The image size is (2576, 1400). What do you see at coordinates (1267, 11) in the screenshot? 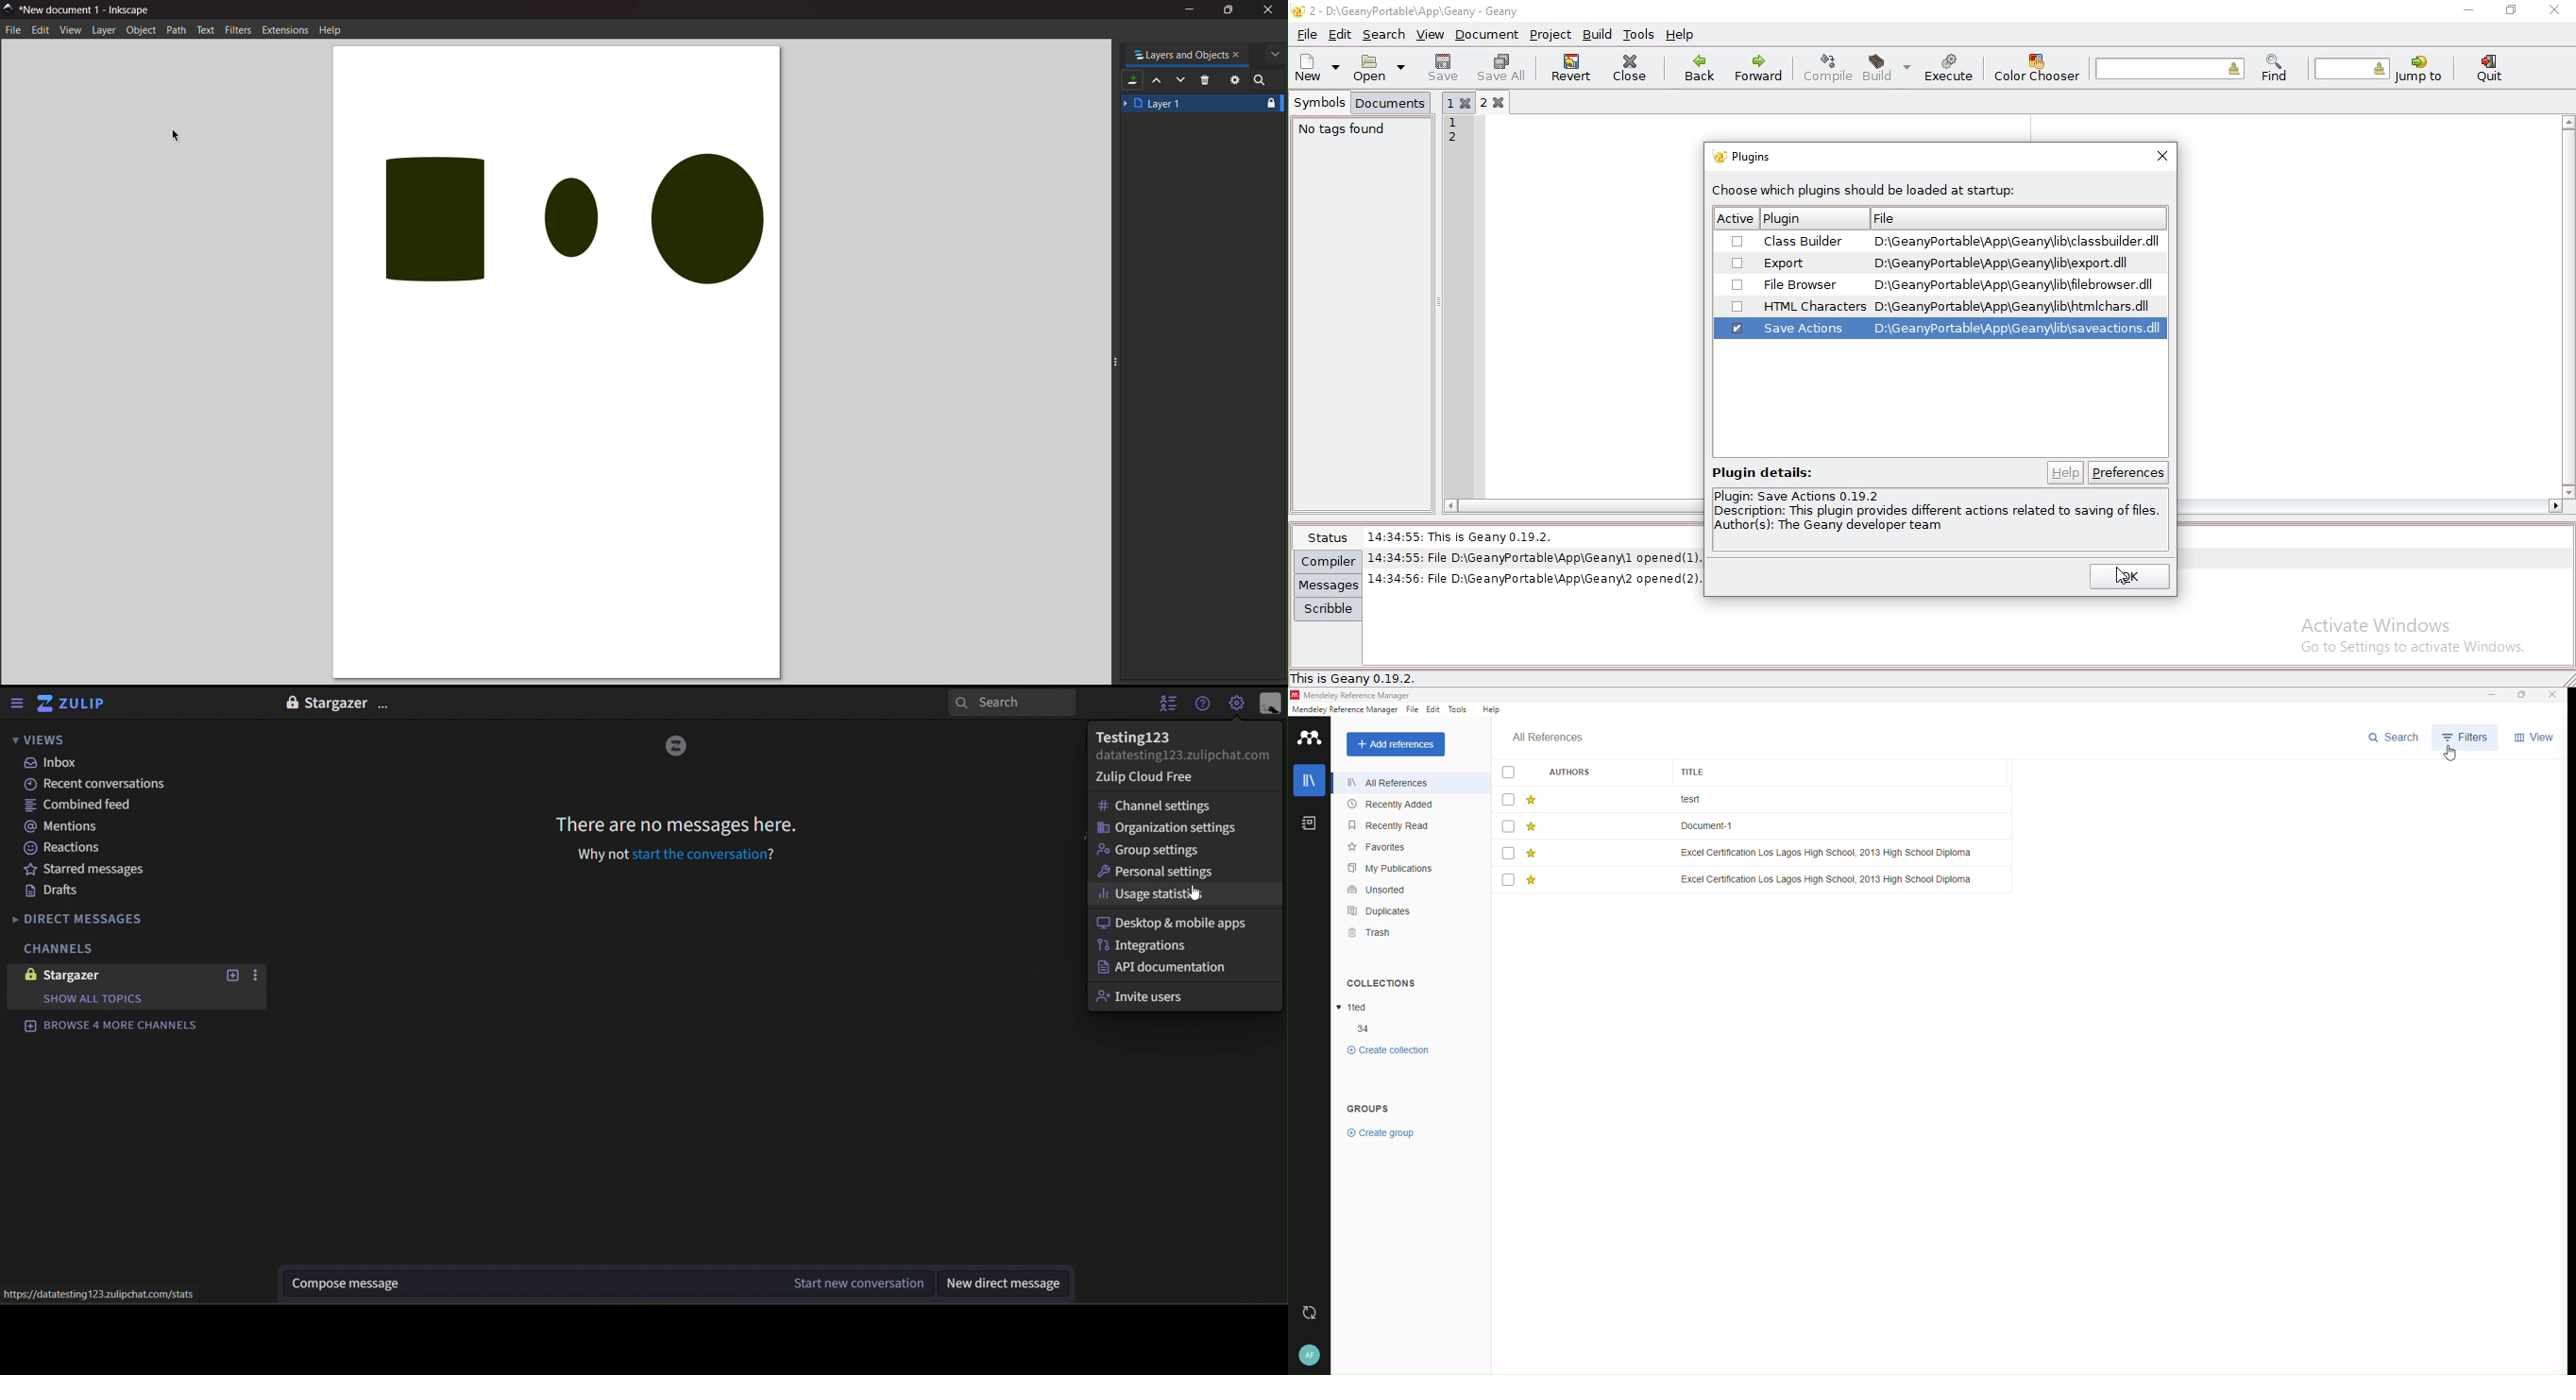
I see `close` at bounding box center [1267, 11].